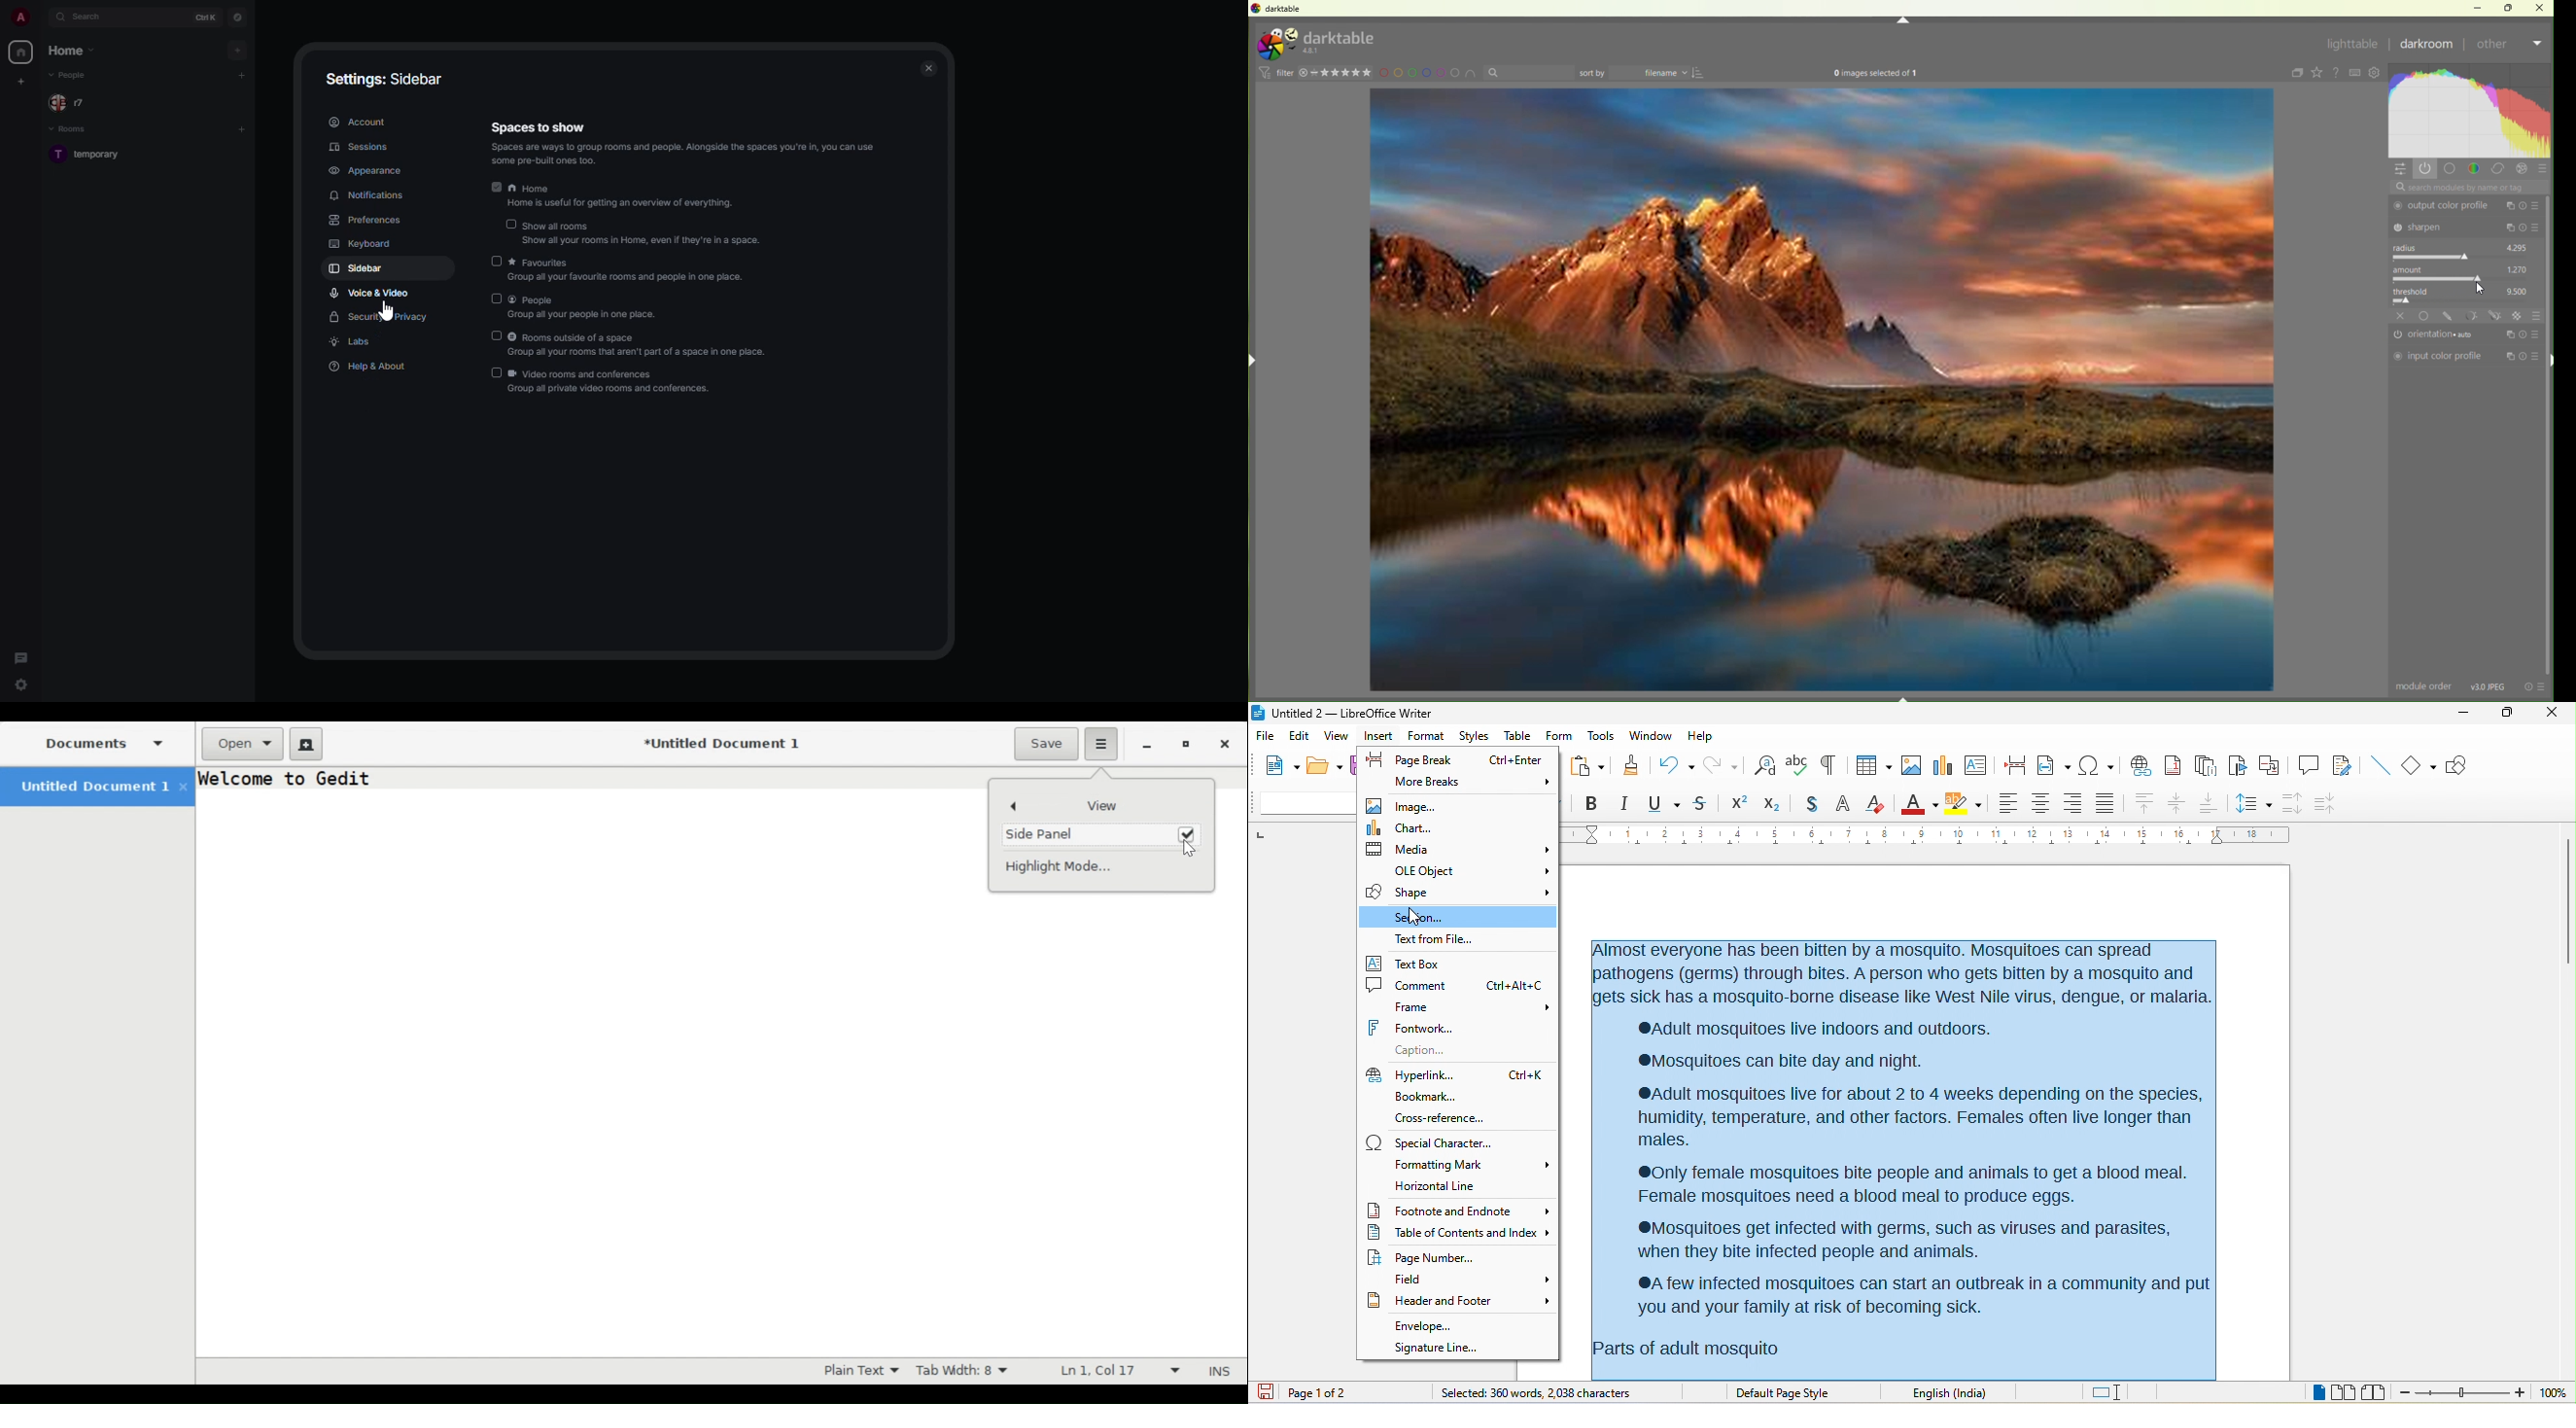 This screenshot has height=1428, width=2576. Describe the element at coordinates (2504, 715) in the screenshot. I see `maximize` at that location.